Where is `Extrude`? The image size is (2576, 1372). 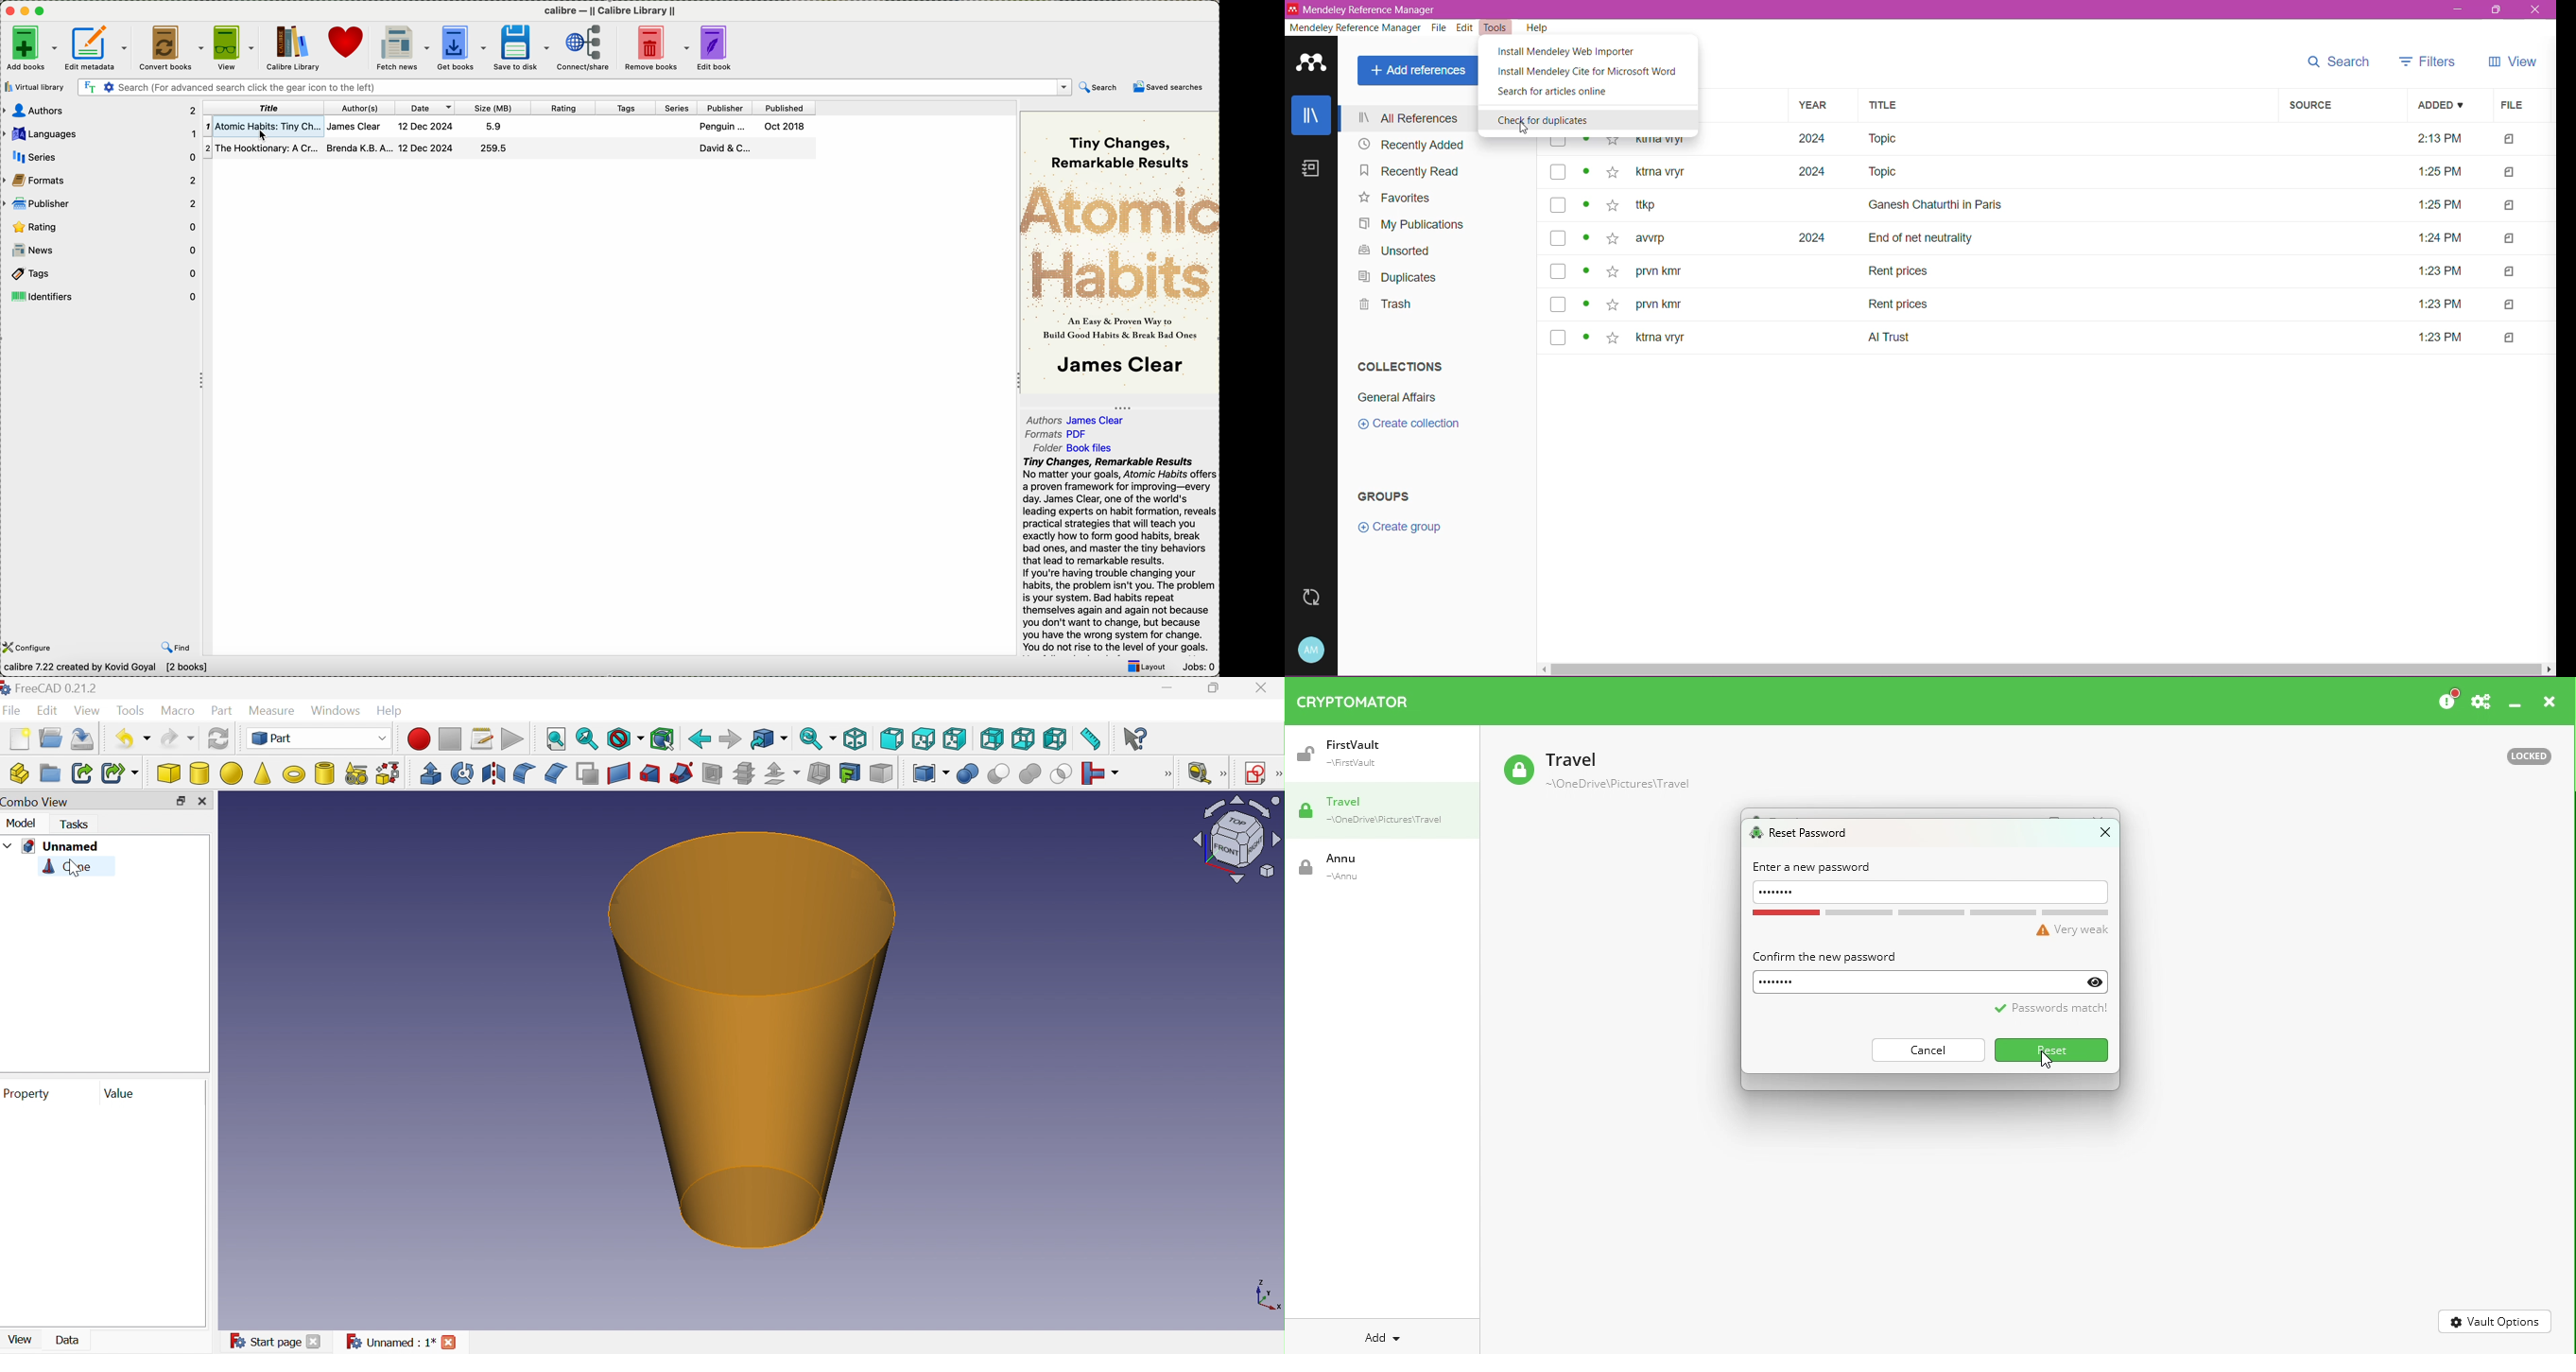 Extrude is located at coordinates (431, 773).